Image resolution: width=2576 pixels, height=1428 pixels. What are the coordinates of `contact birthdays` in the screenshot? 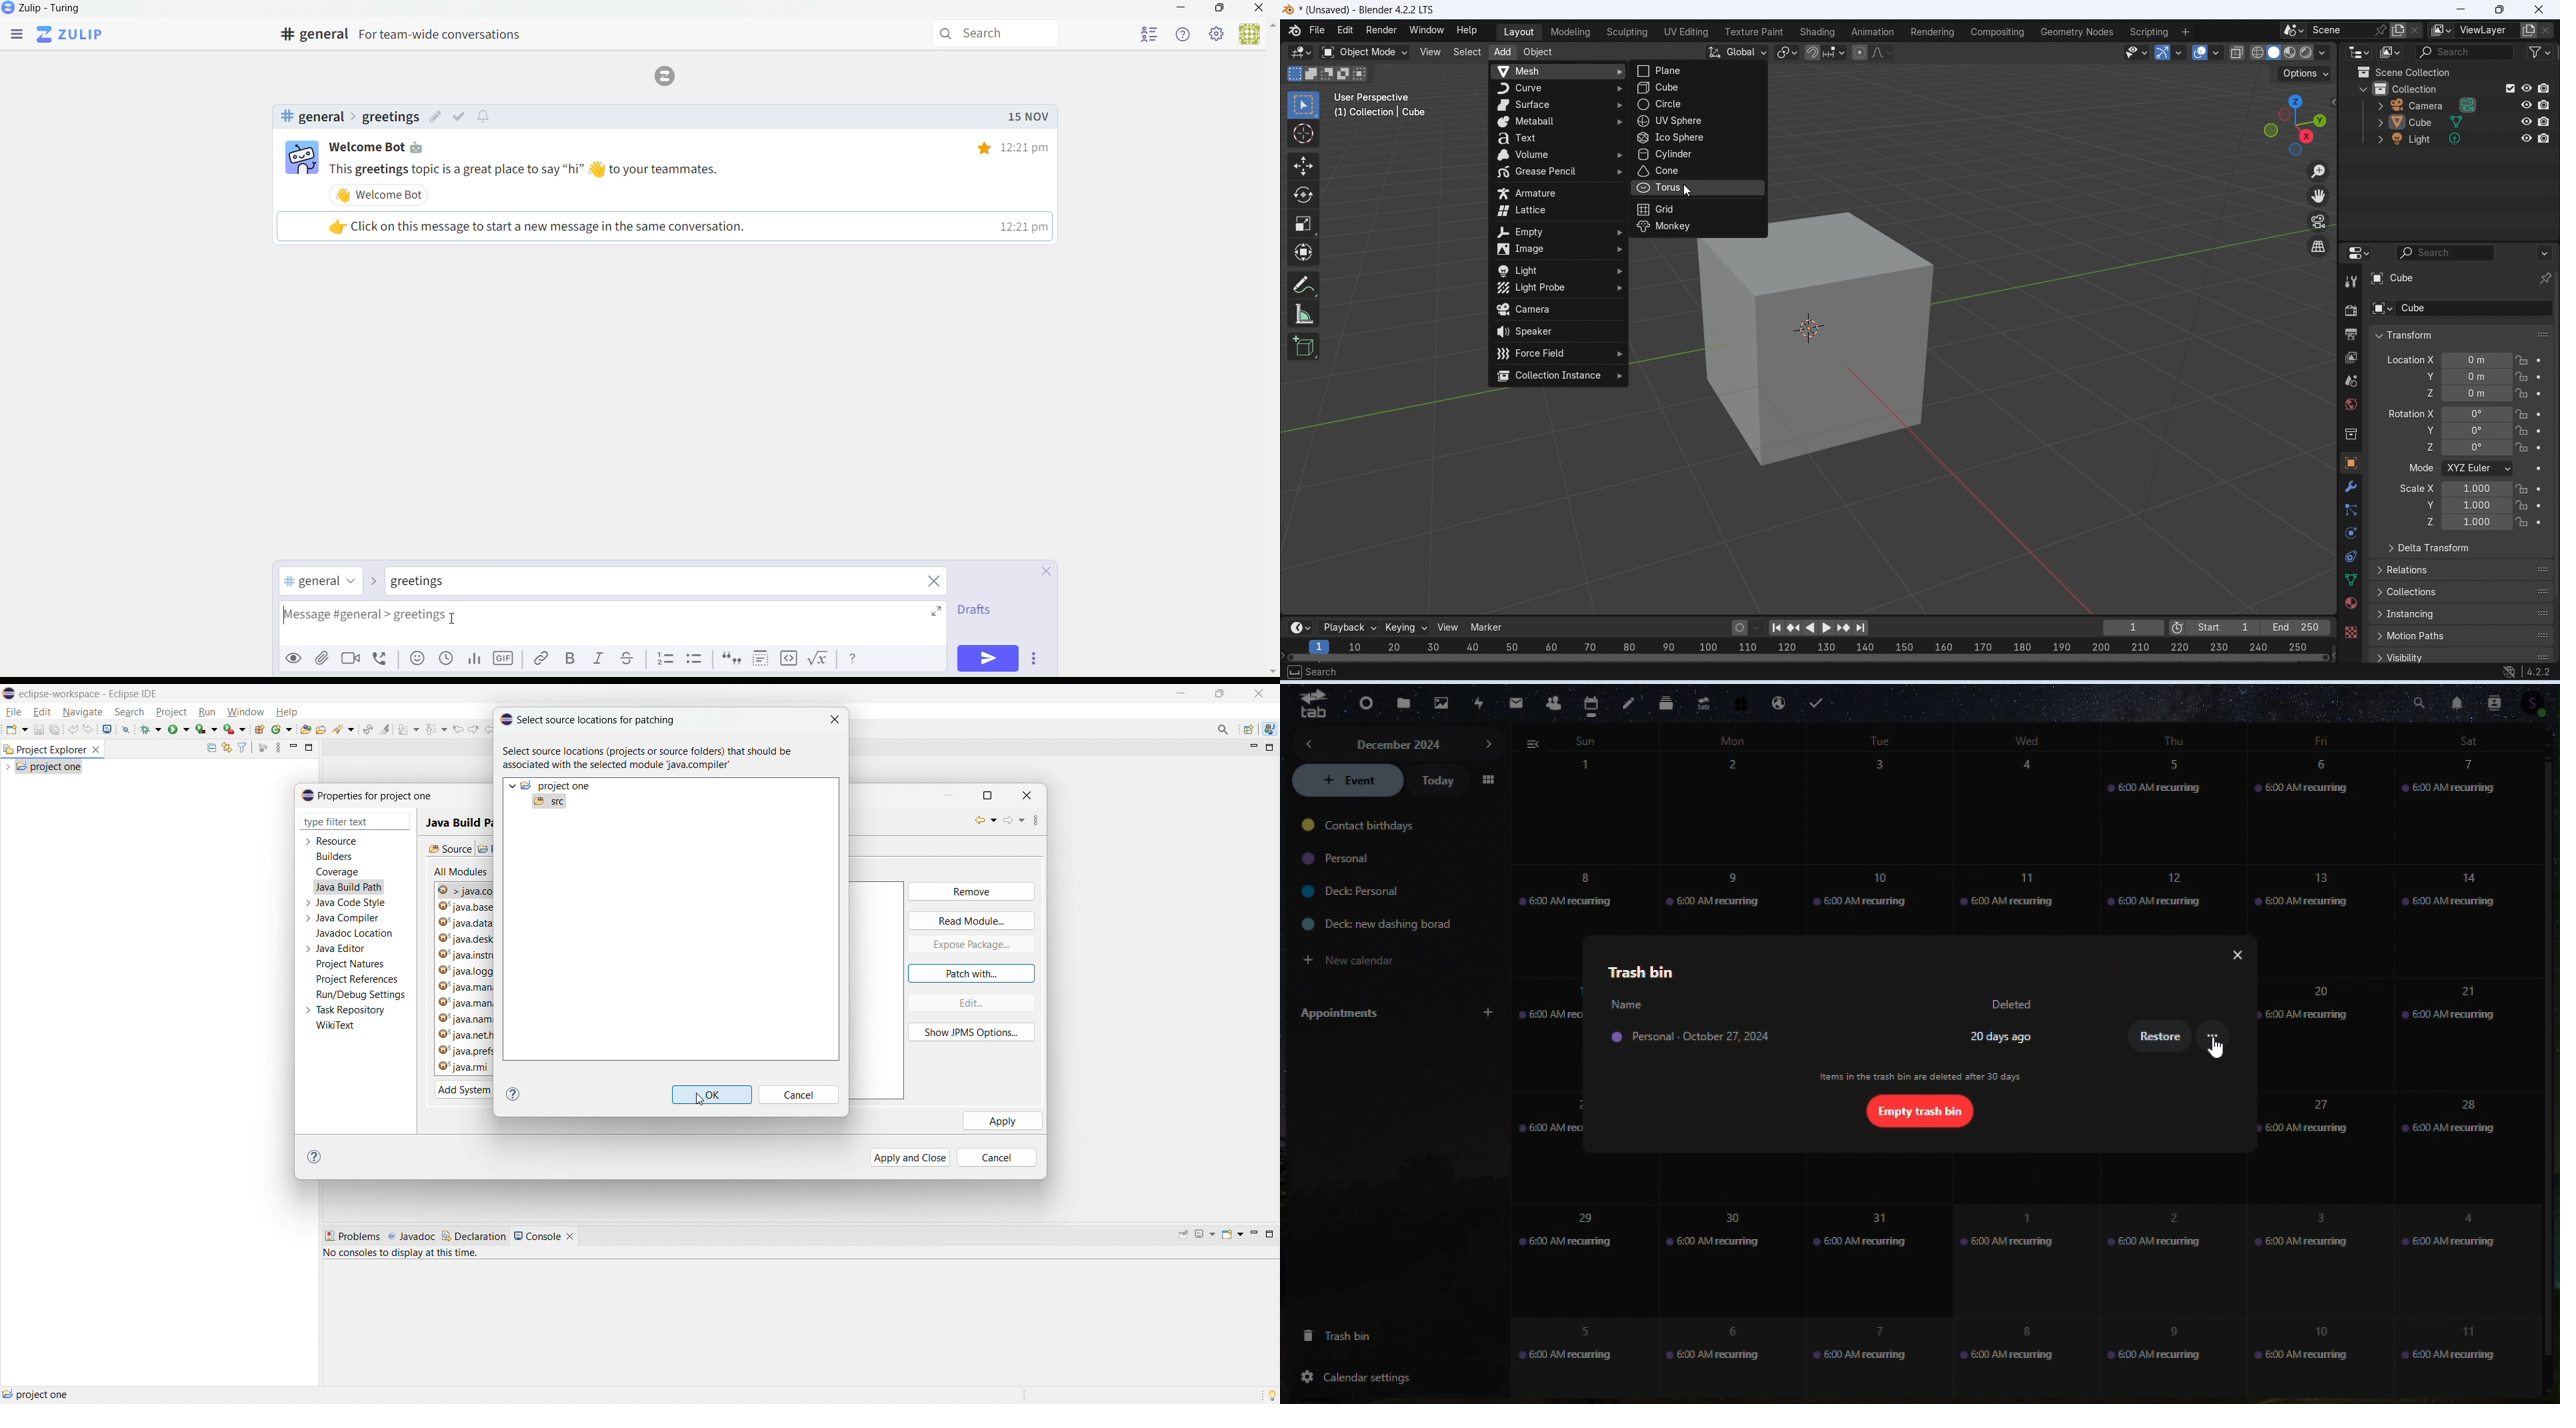 It's located at (1363, 827).